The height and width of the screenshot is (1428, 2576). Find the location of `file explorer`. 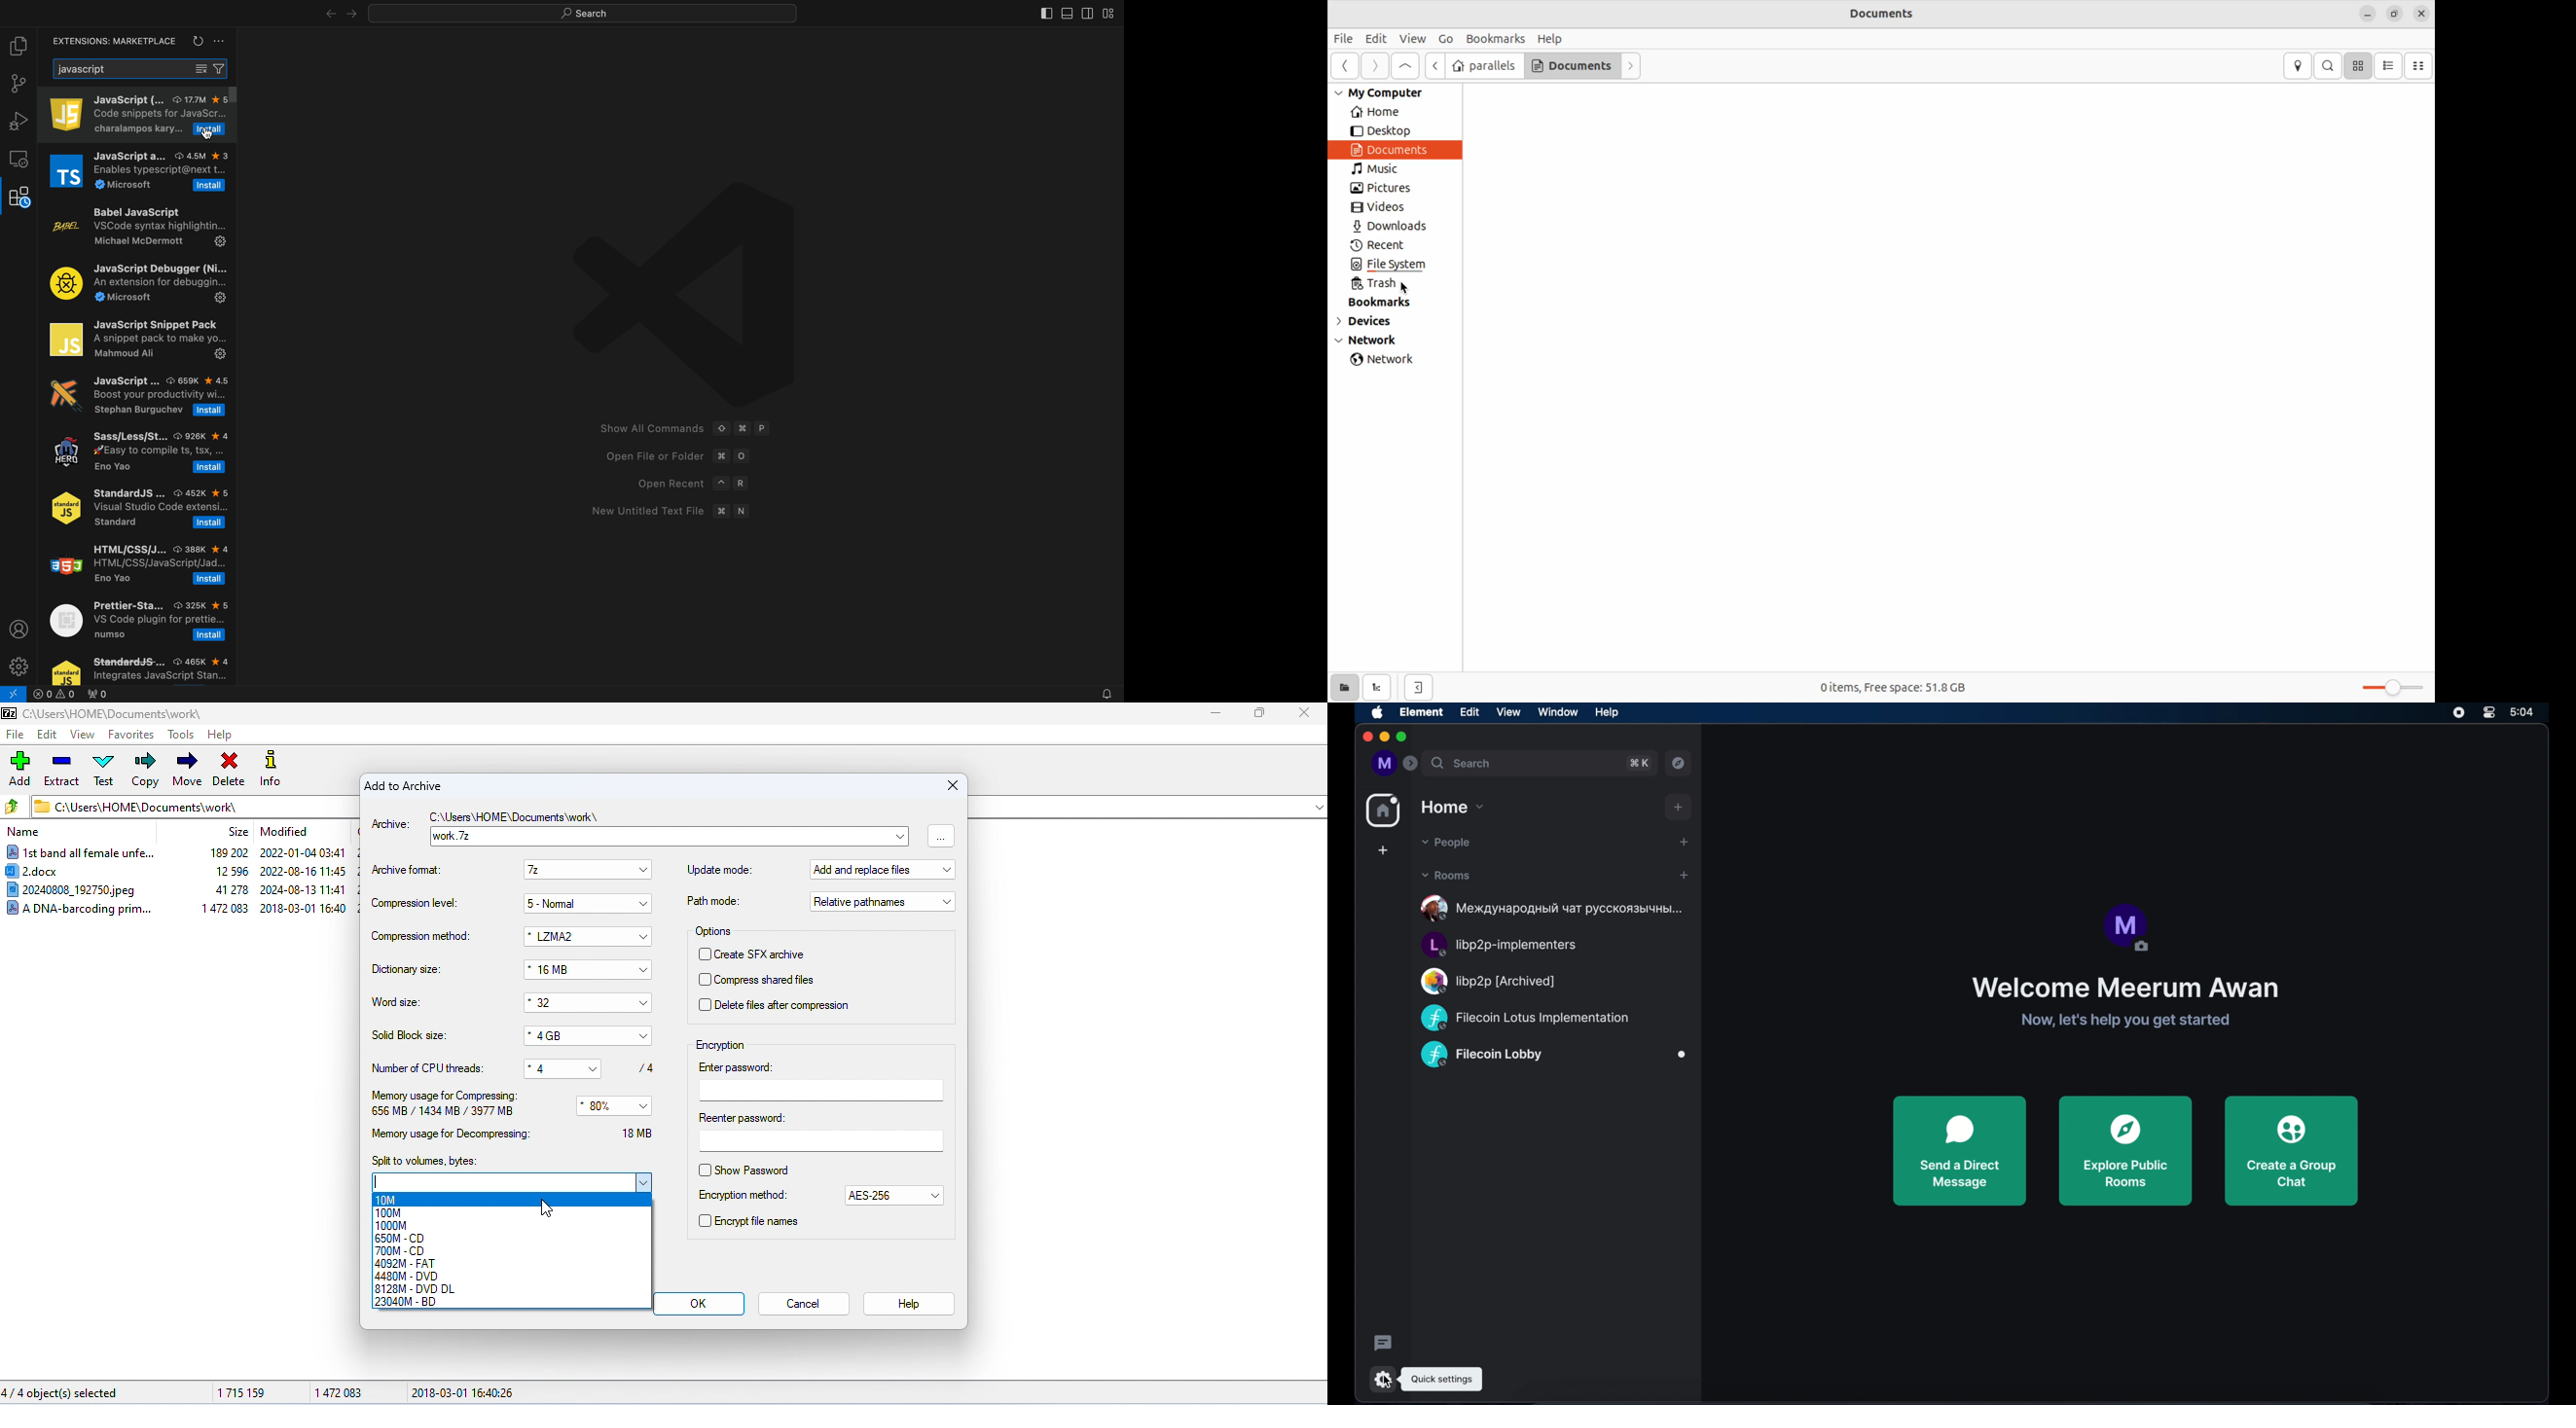

file explorer is located at coordinates (20, 46).